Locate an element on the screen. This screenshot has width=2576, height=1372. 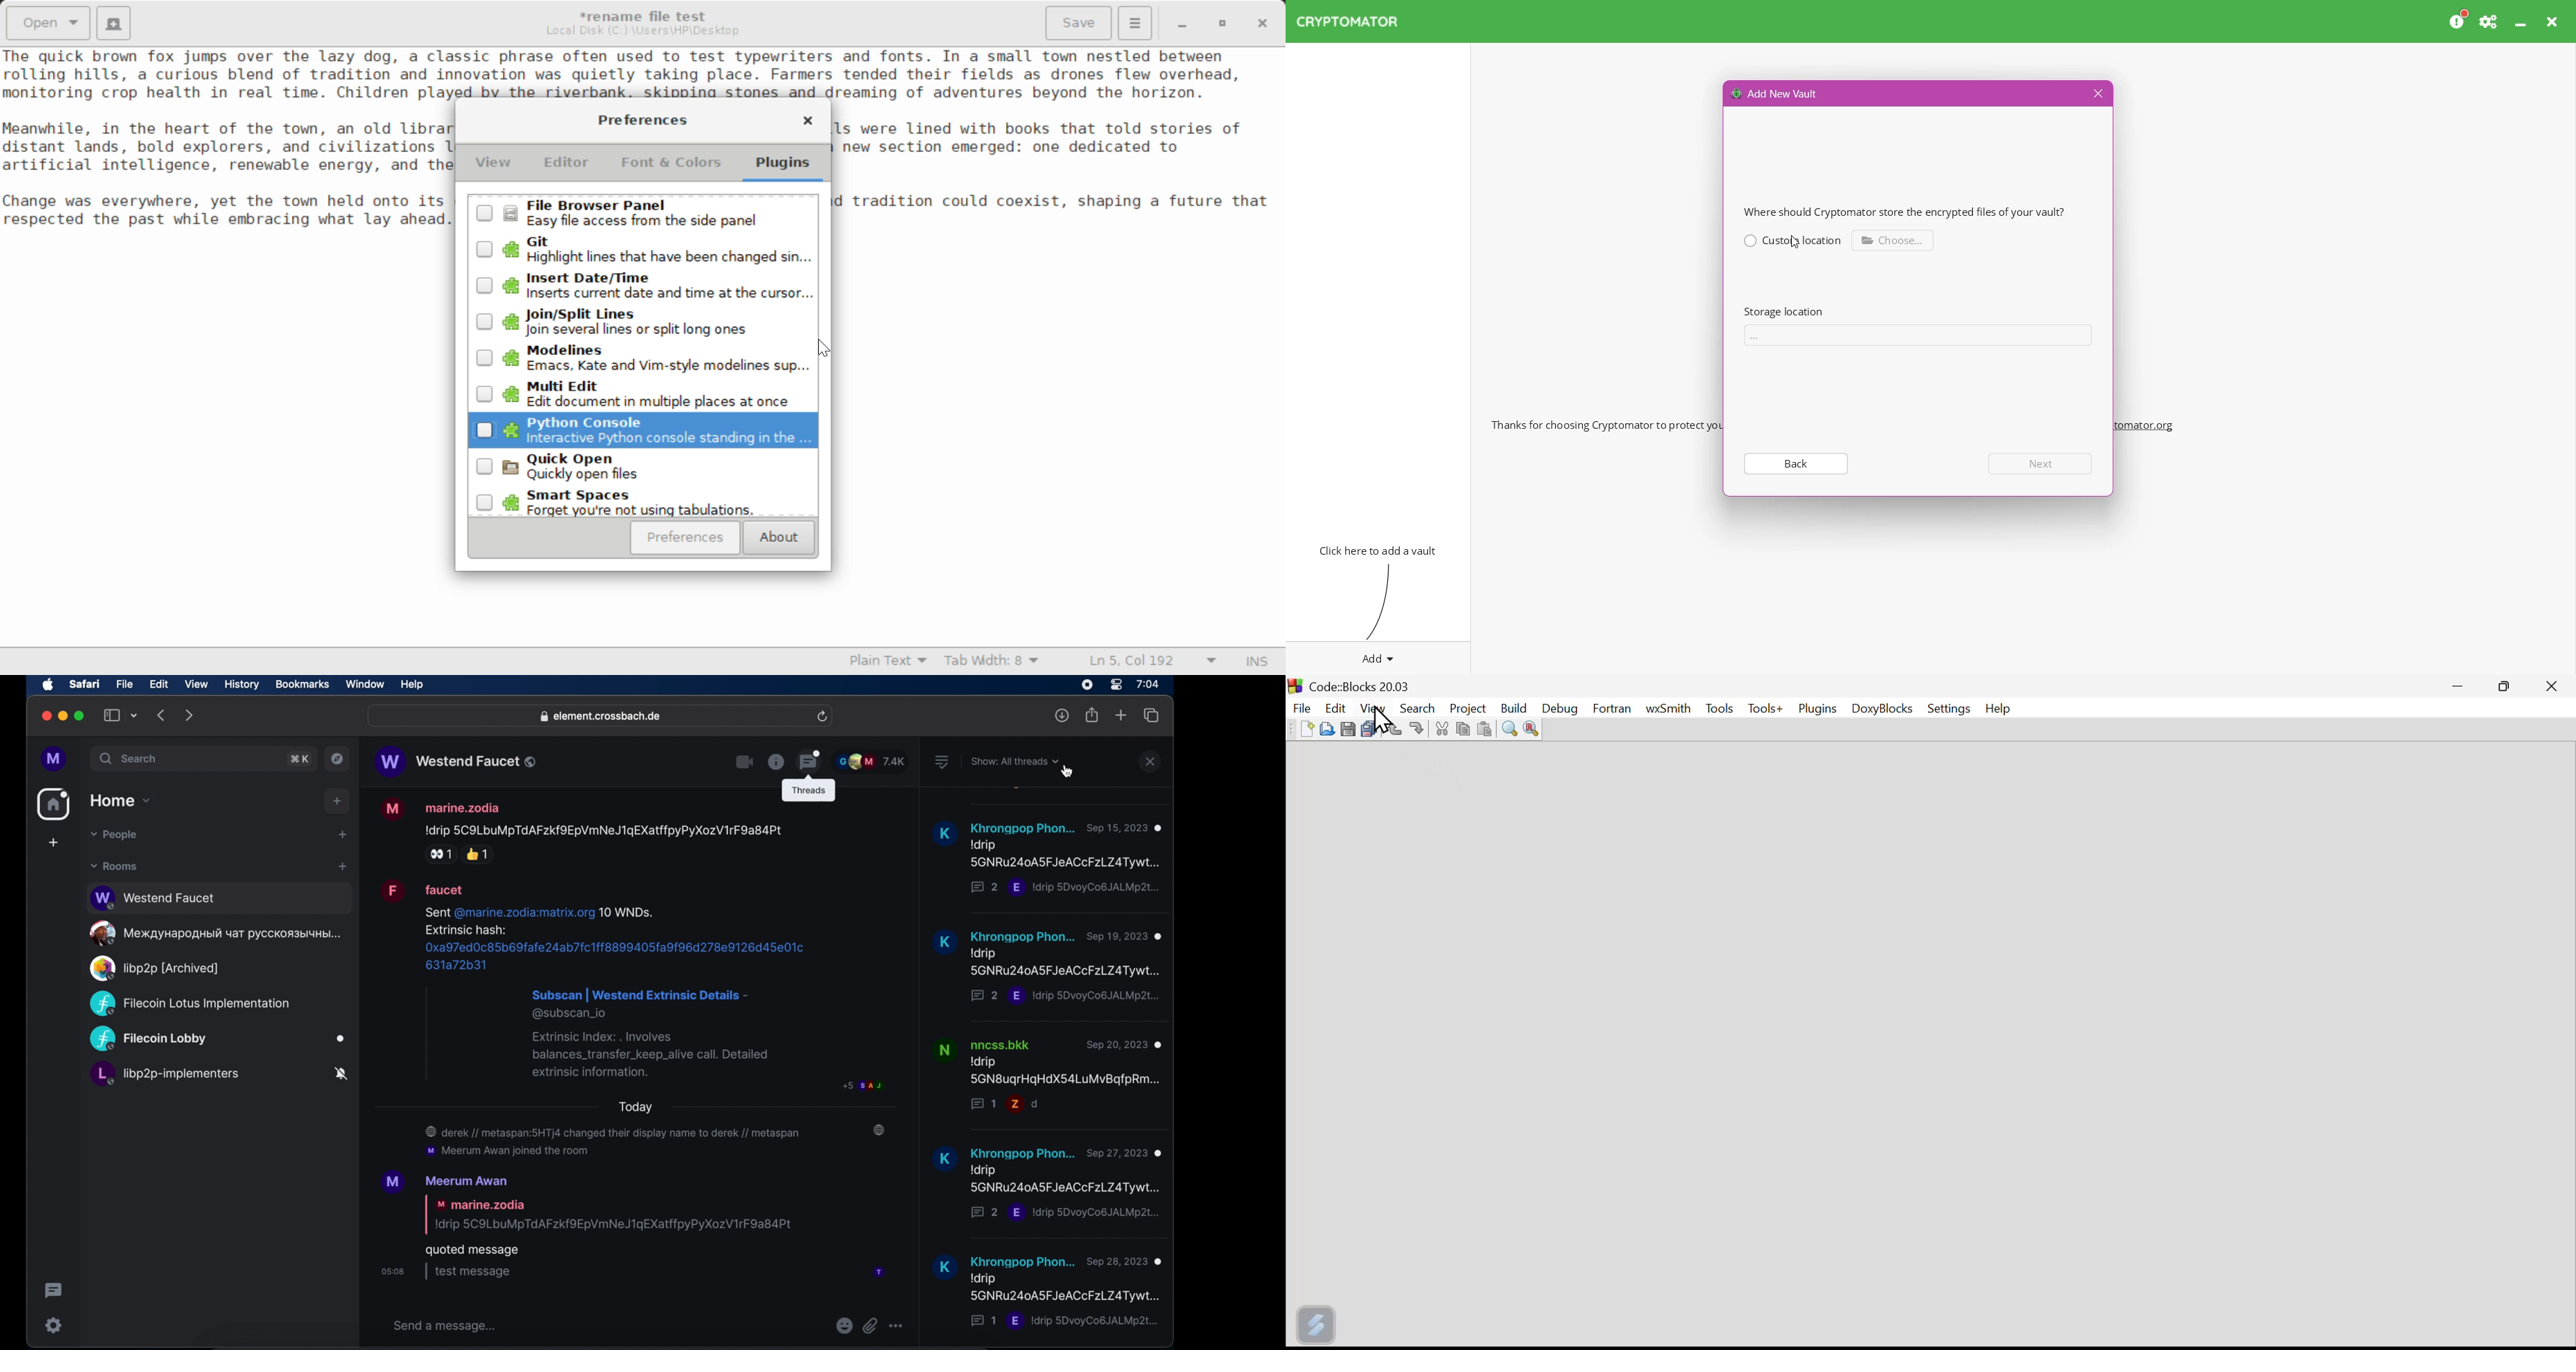
video call is located at coordinates (743, 762).